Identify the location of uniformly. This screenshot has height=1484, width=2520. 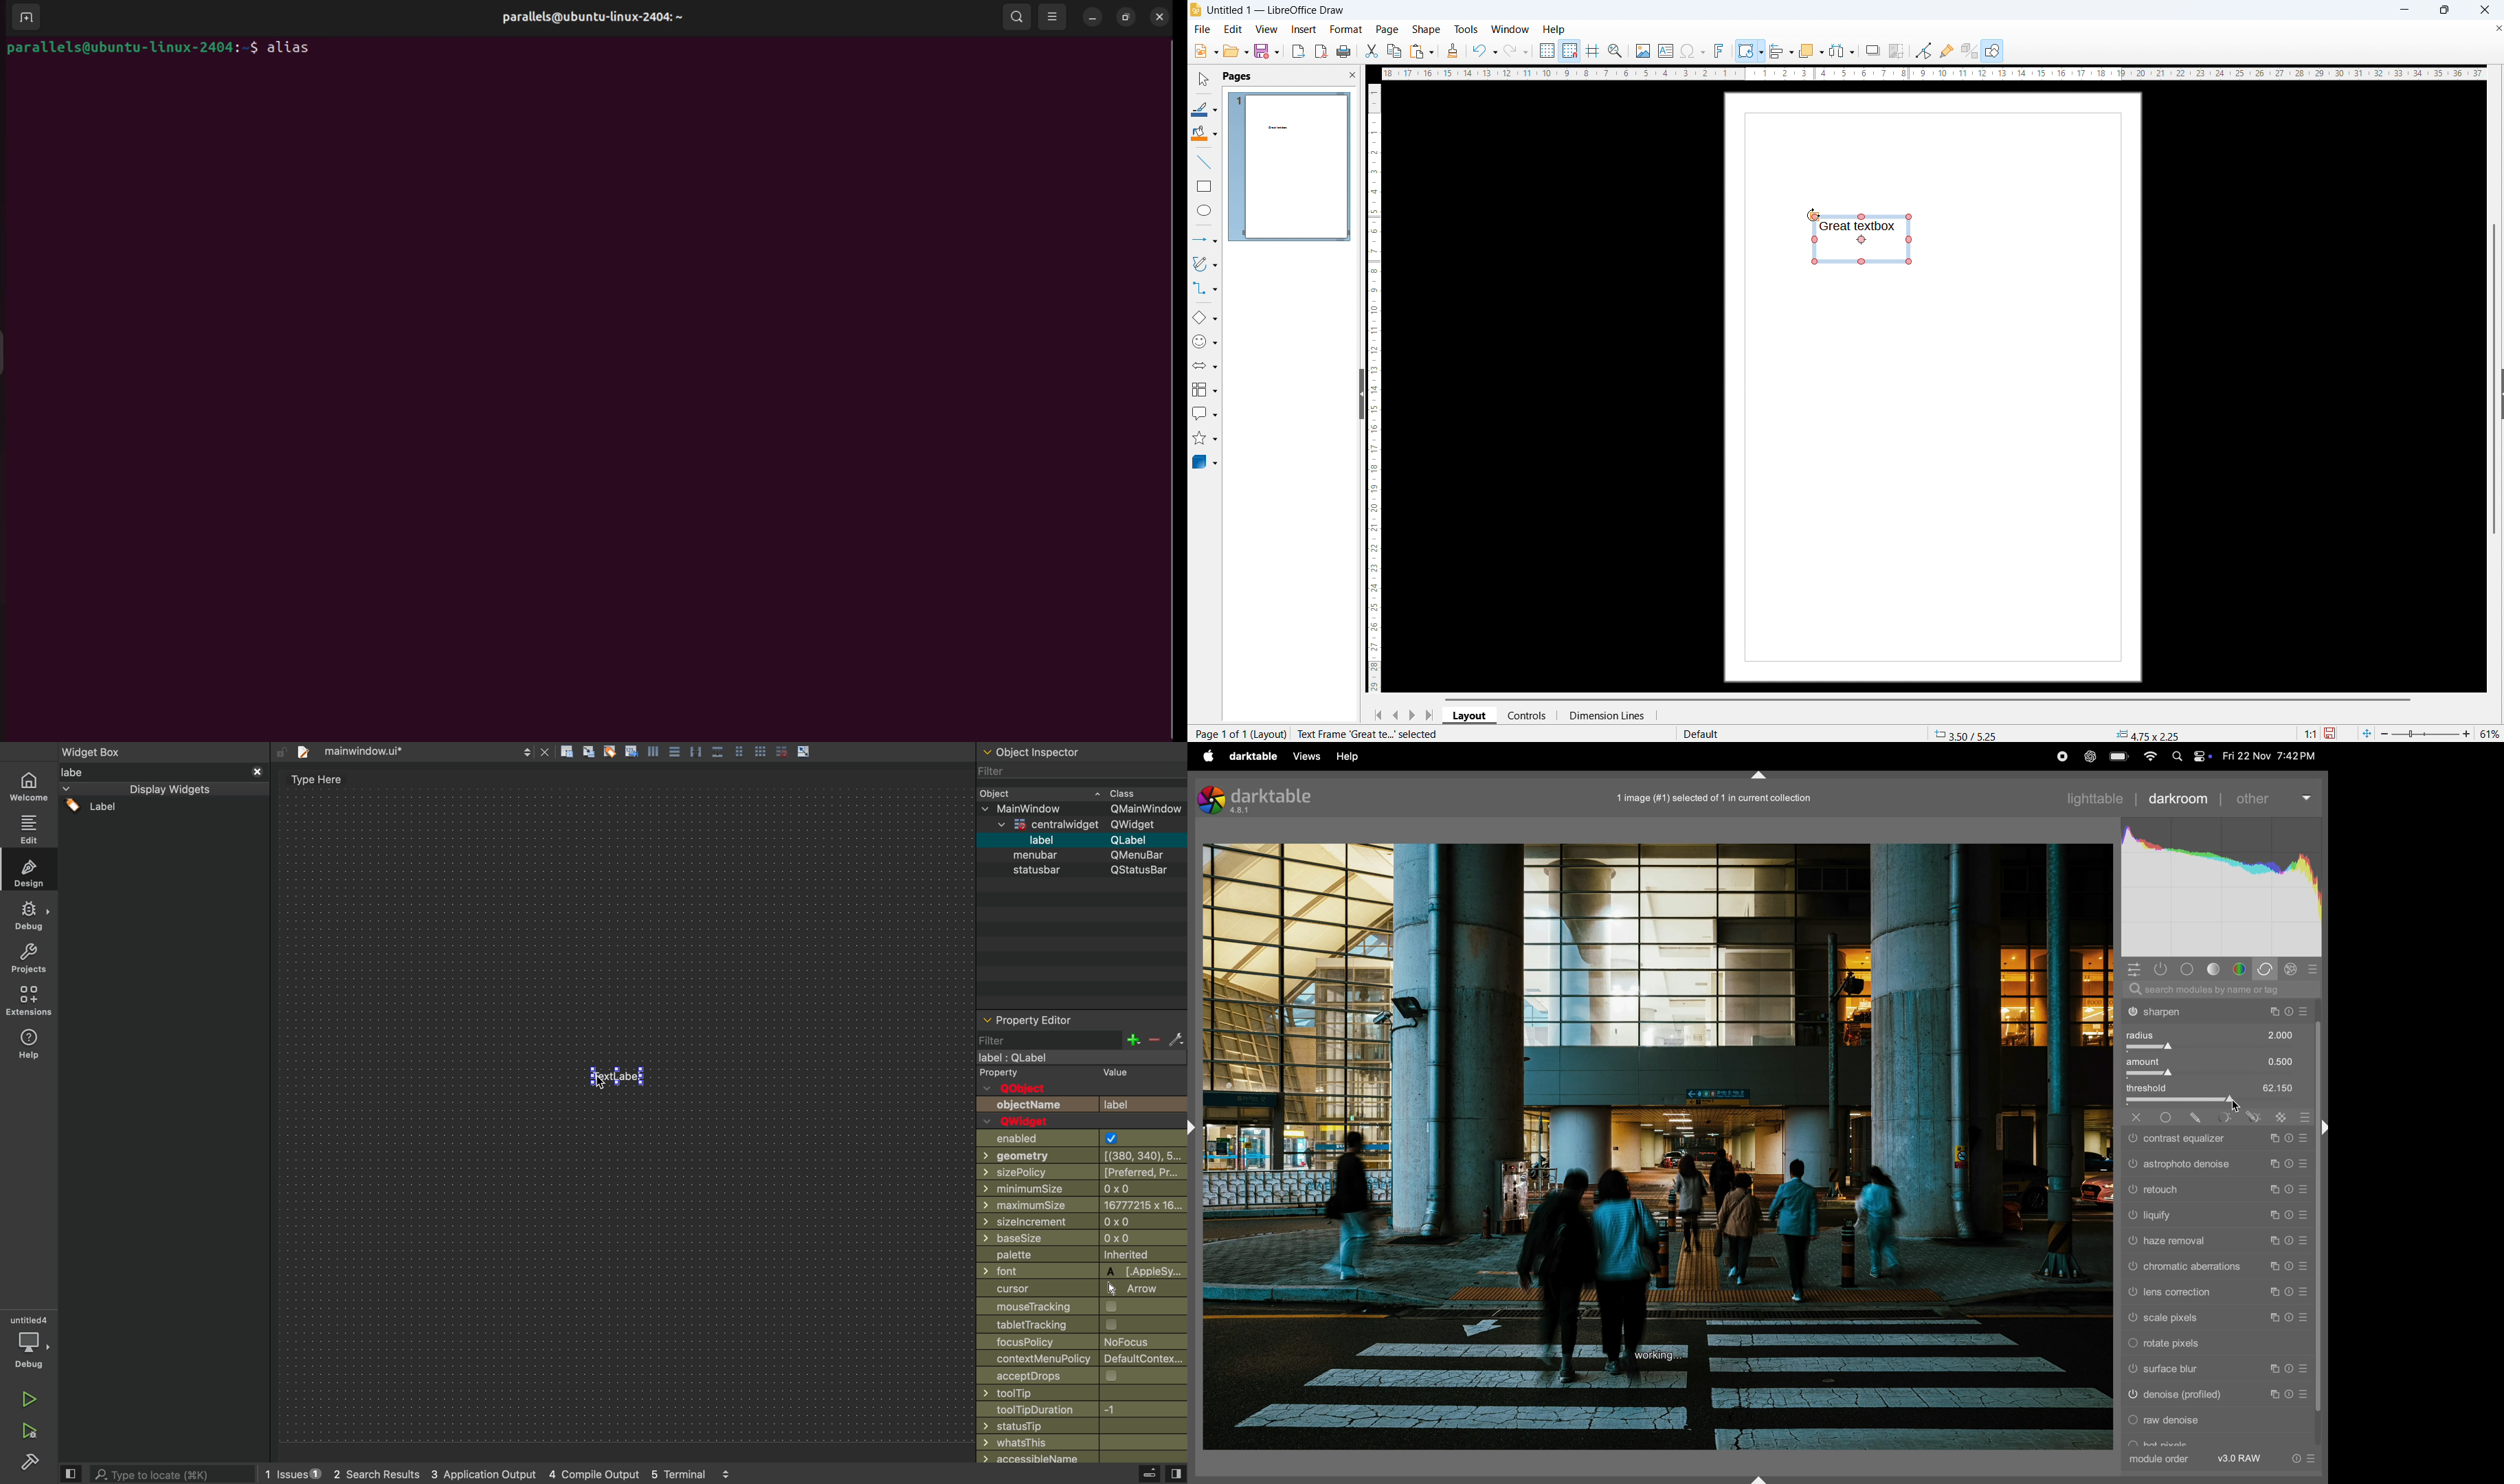
(2167, 1117).